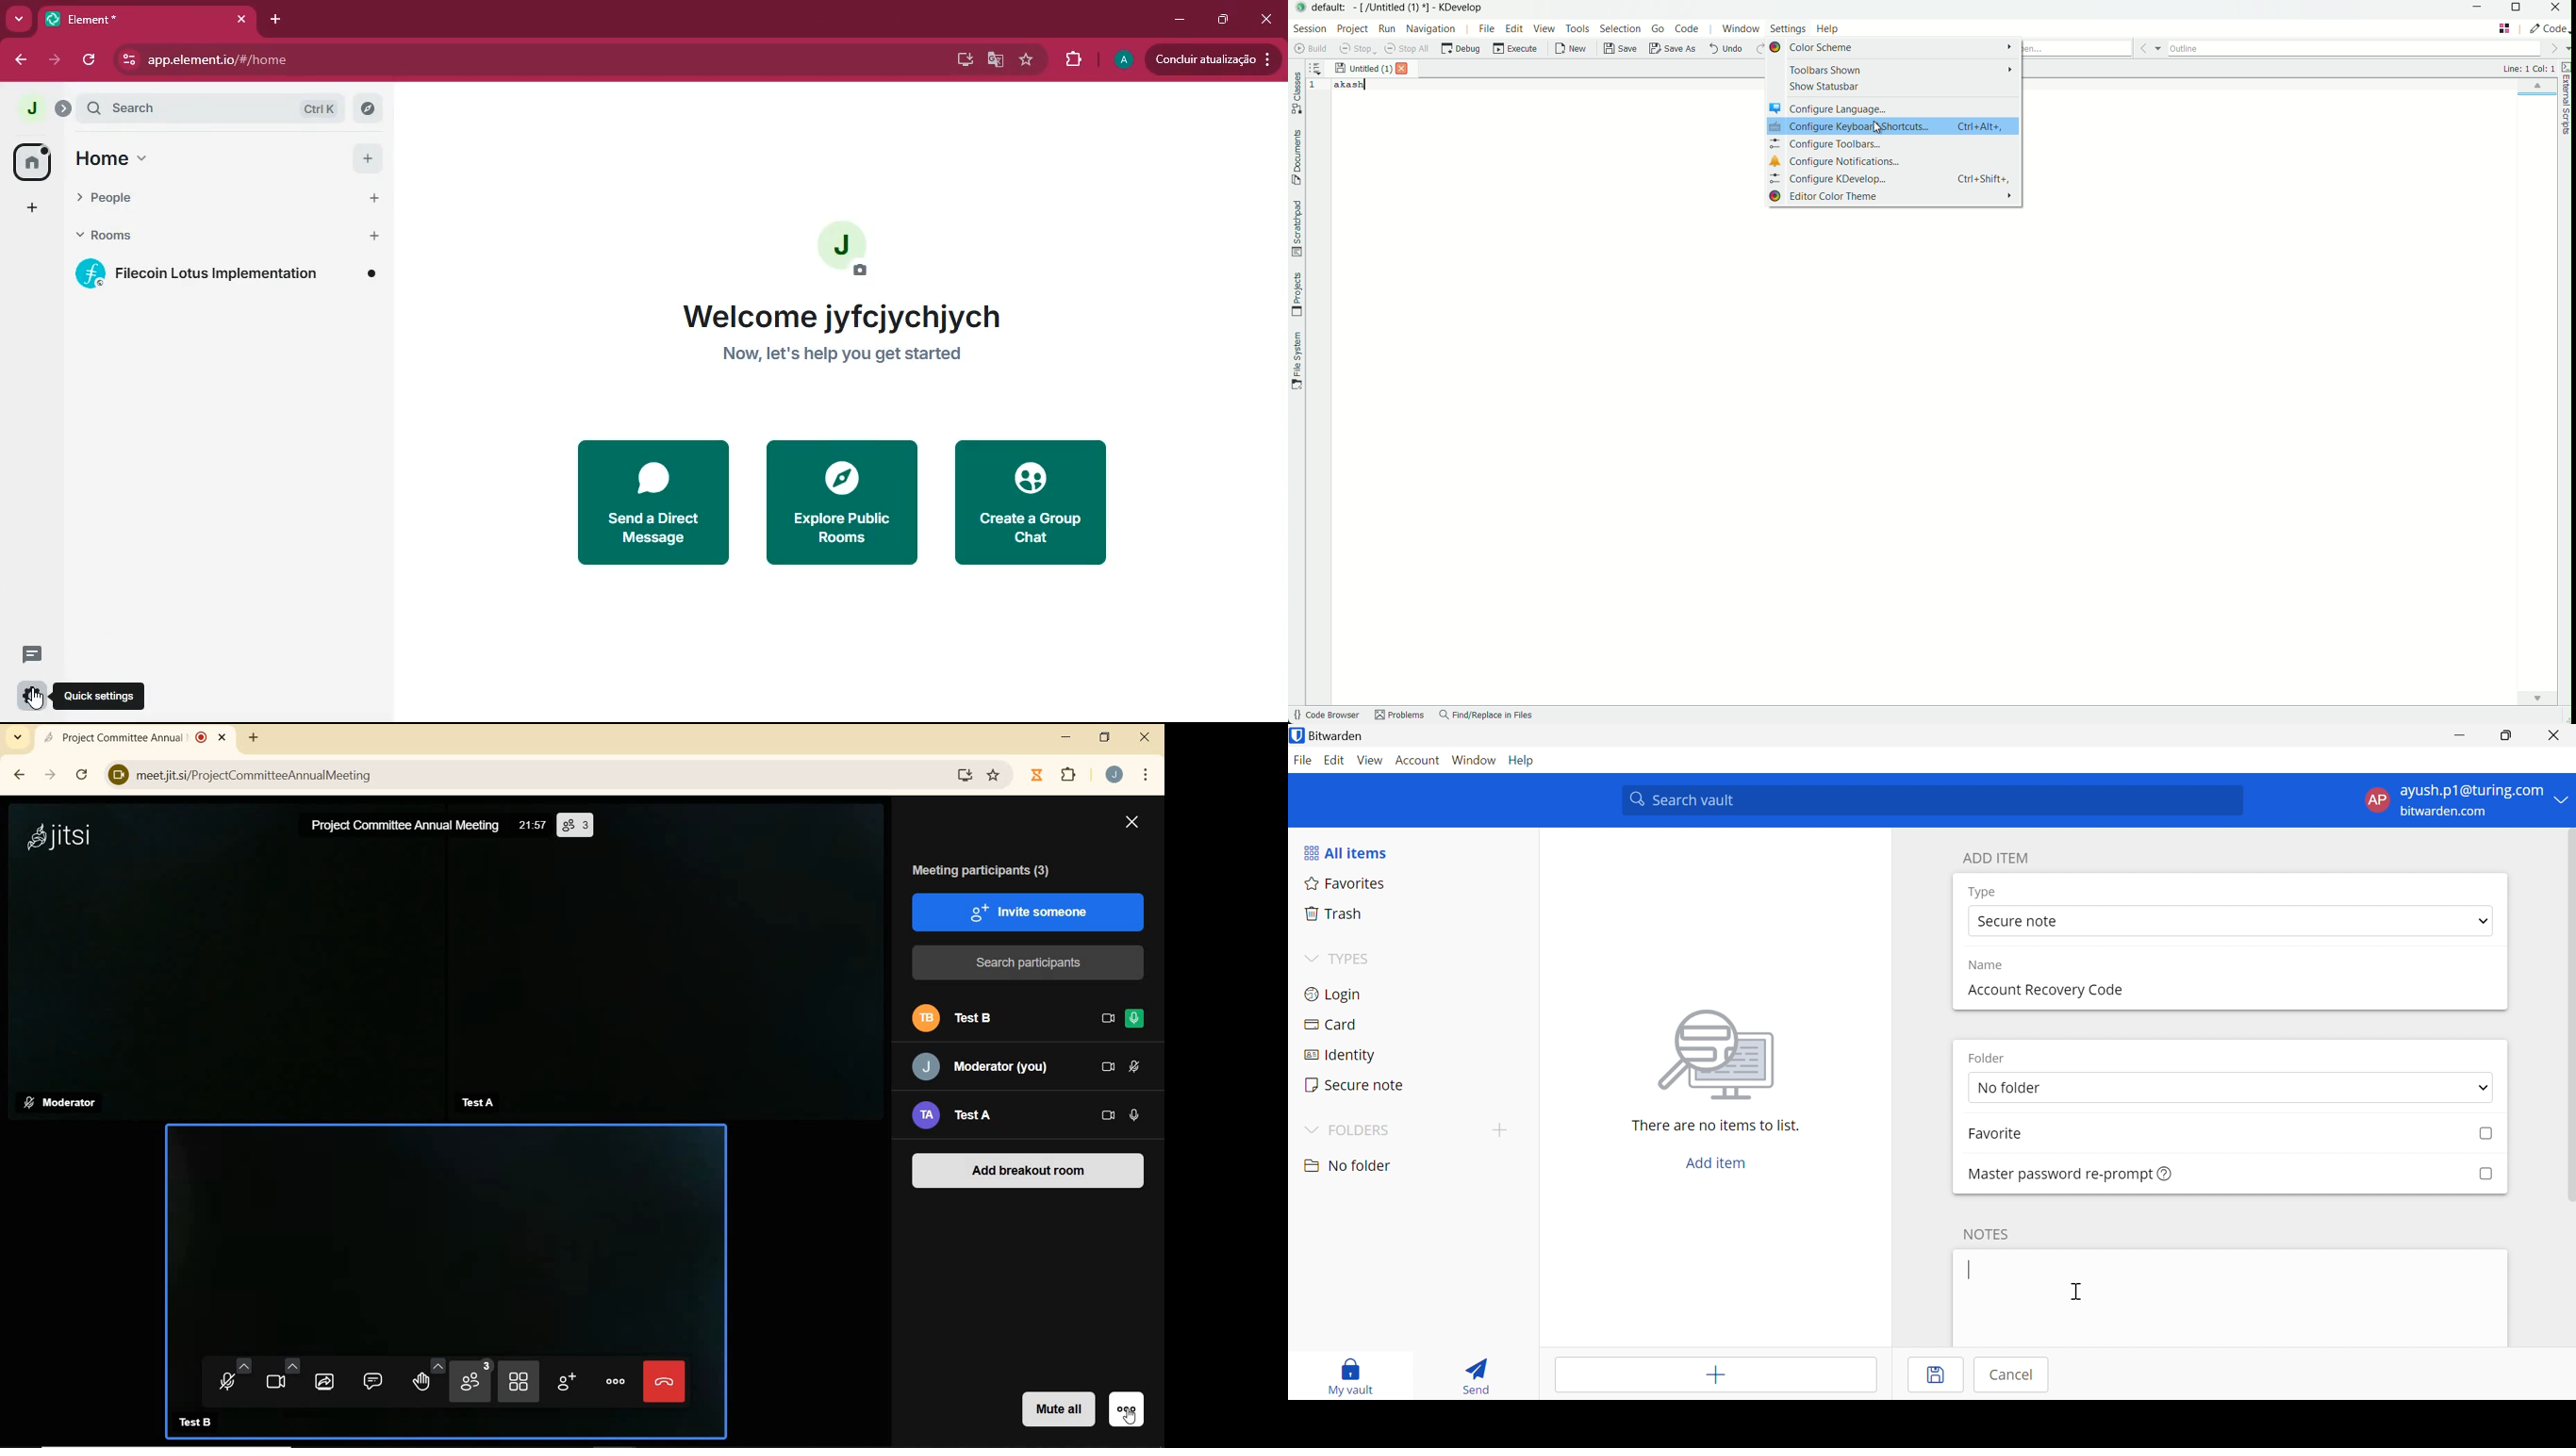 The image size is (2576, 1456). I want to click on Secure note, so click(1355, 1084).